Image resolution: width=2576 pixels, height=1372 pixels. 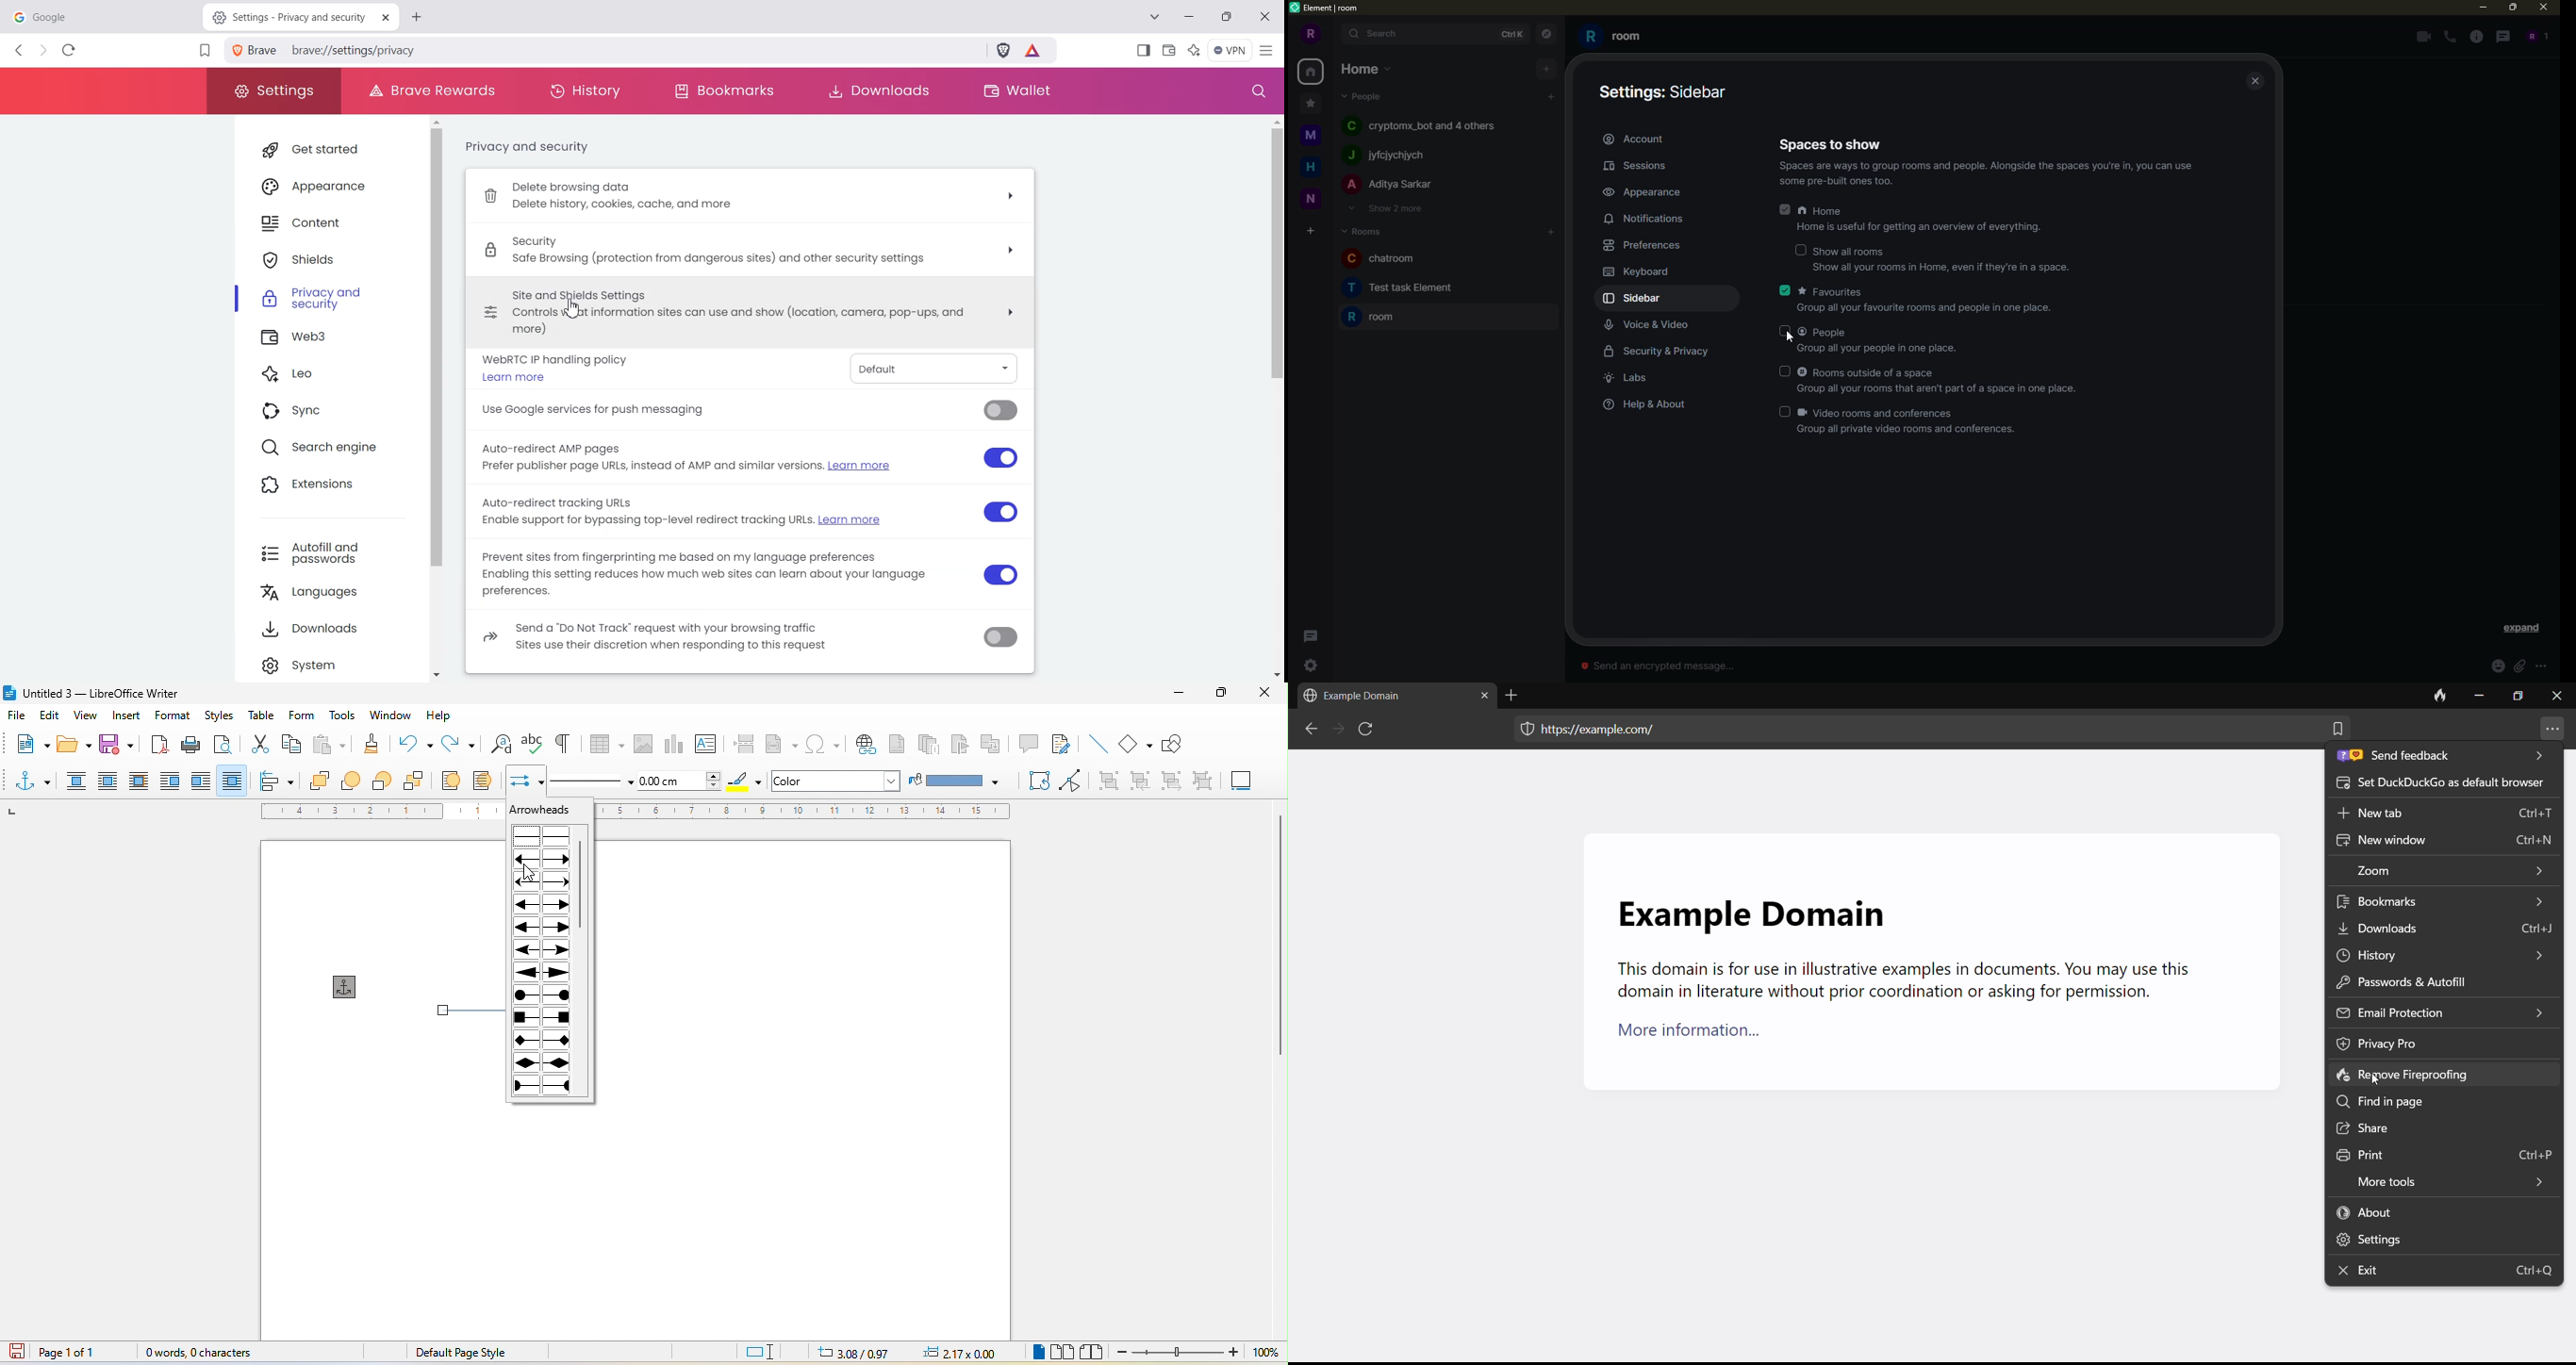 What do you see at coordinates (2557, 699) in the screenshot?
I see `close` at bounding box center [2557, 699].